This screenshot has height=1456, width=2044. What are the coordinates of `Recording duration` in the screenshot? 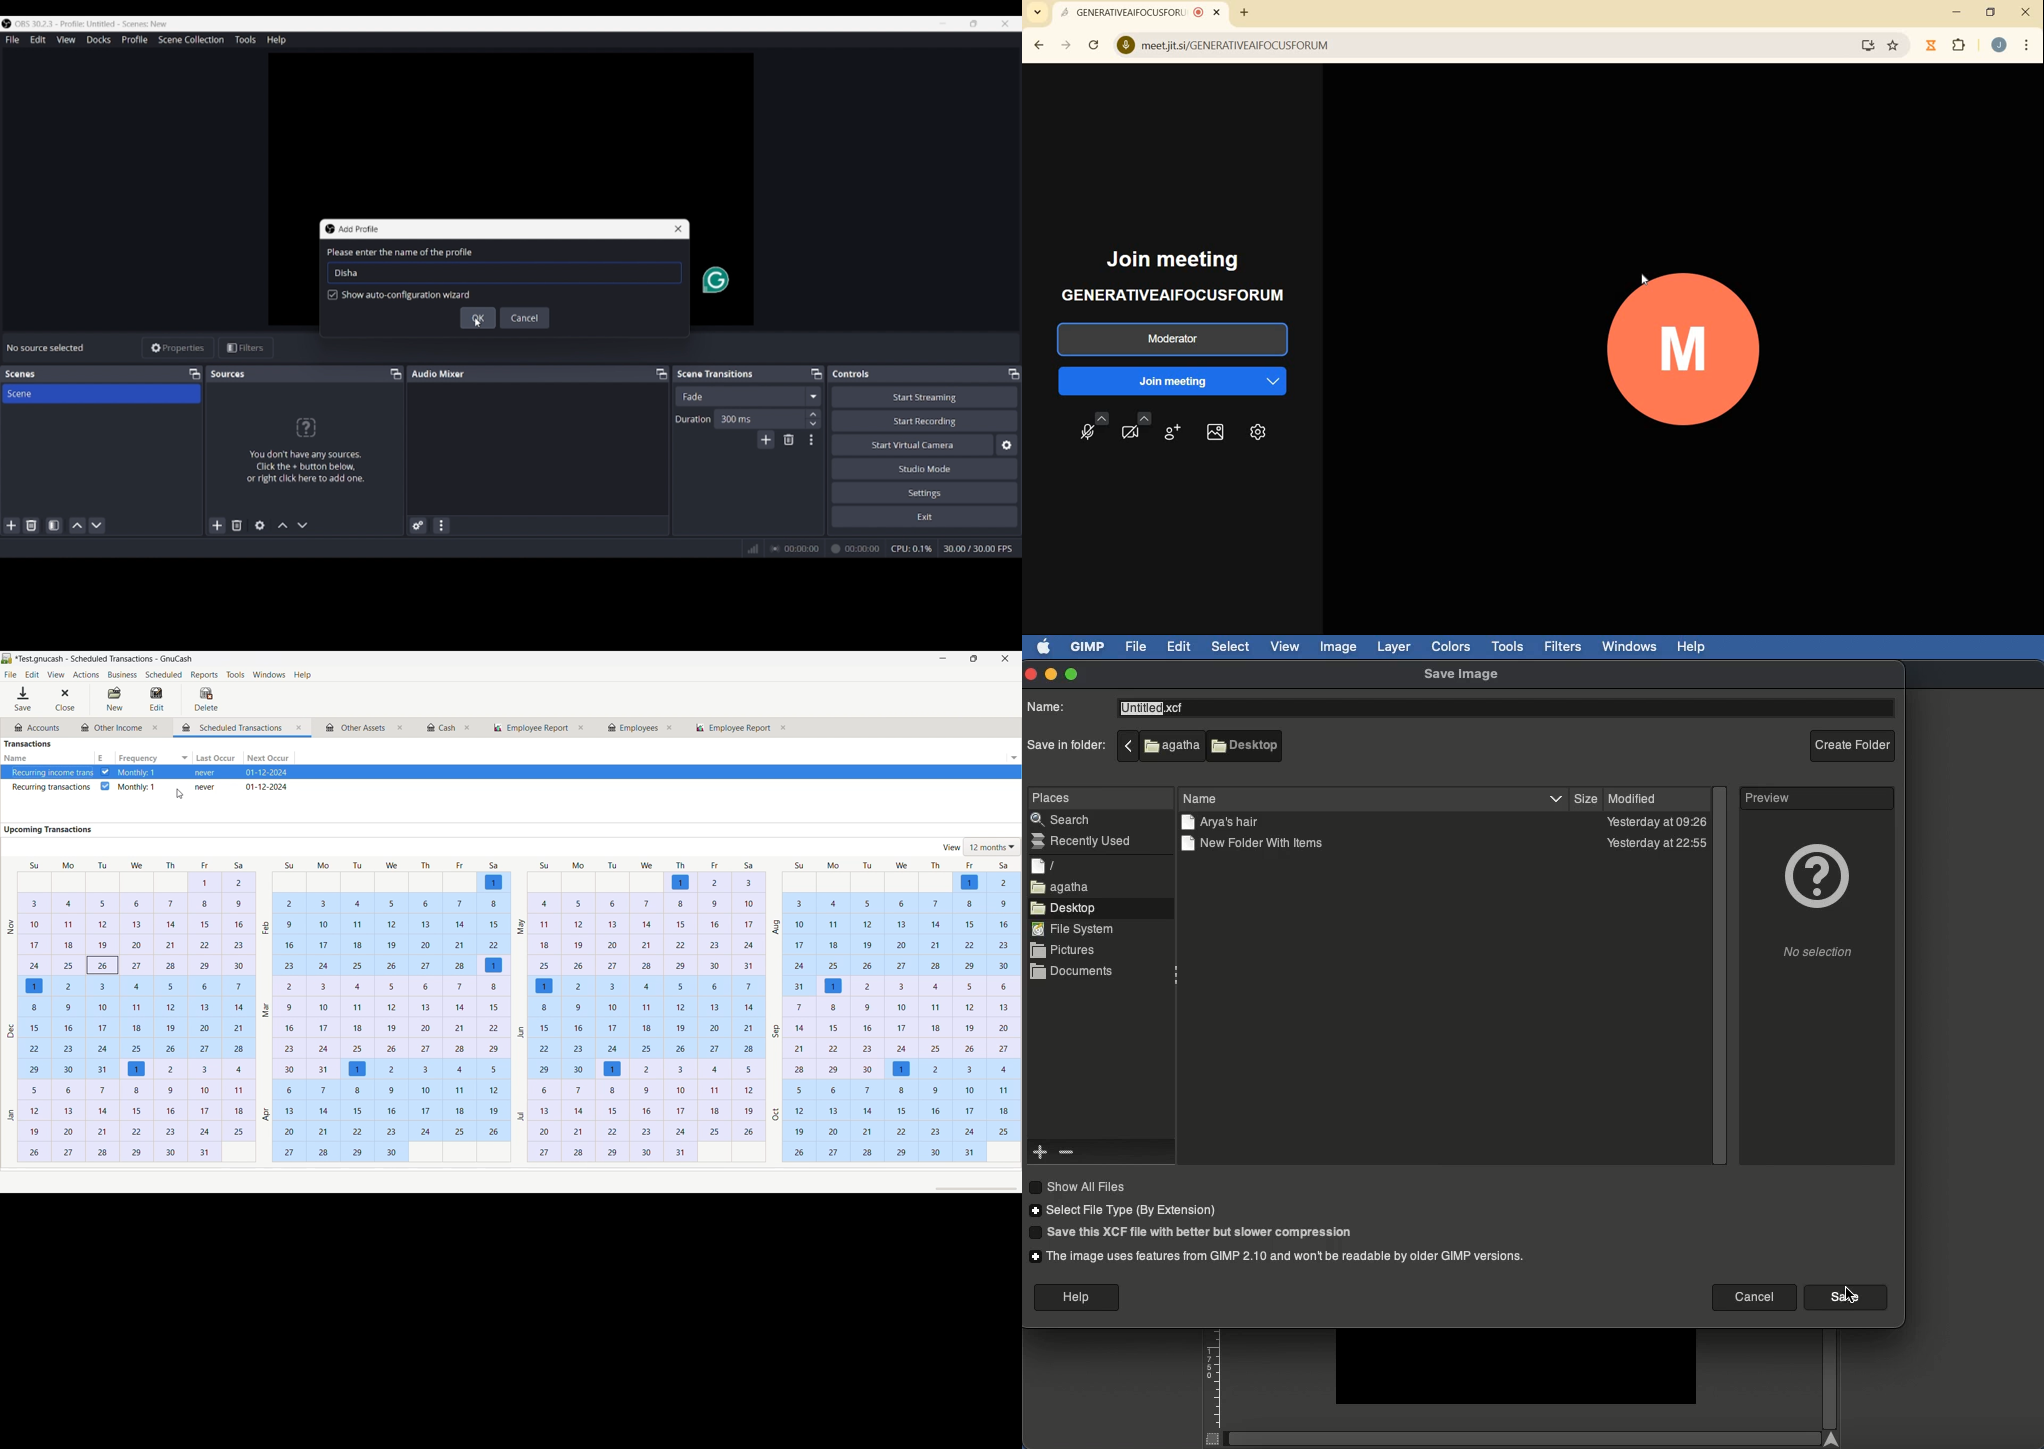 It's located at (825, 550).